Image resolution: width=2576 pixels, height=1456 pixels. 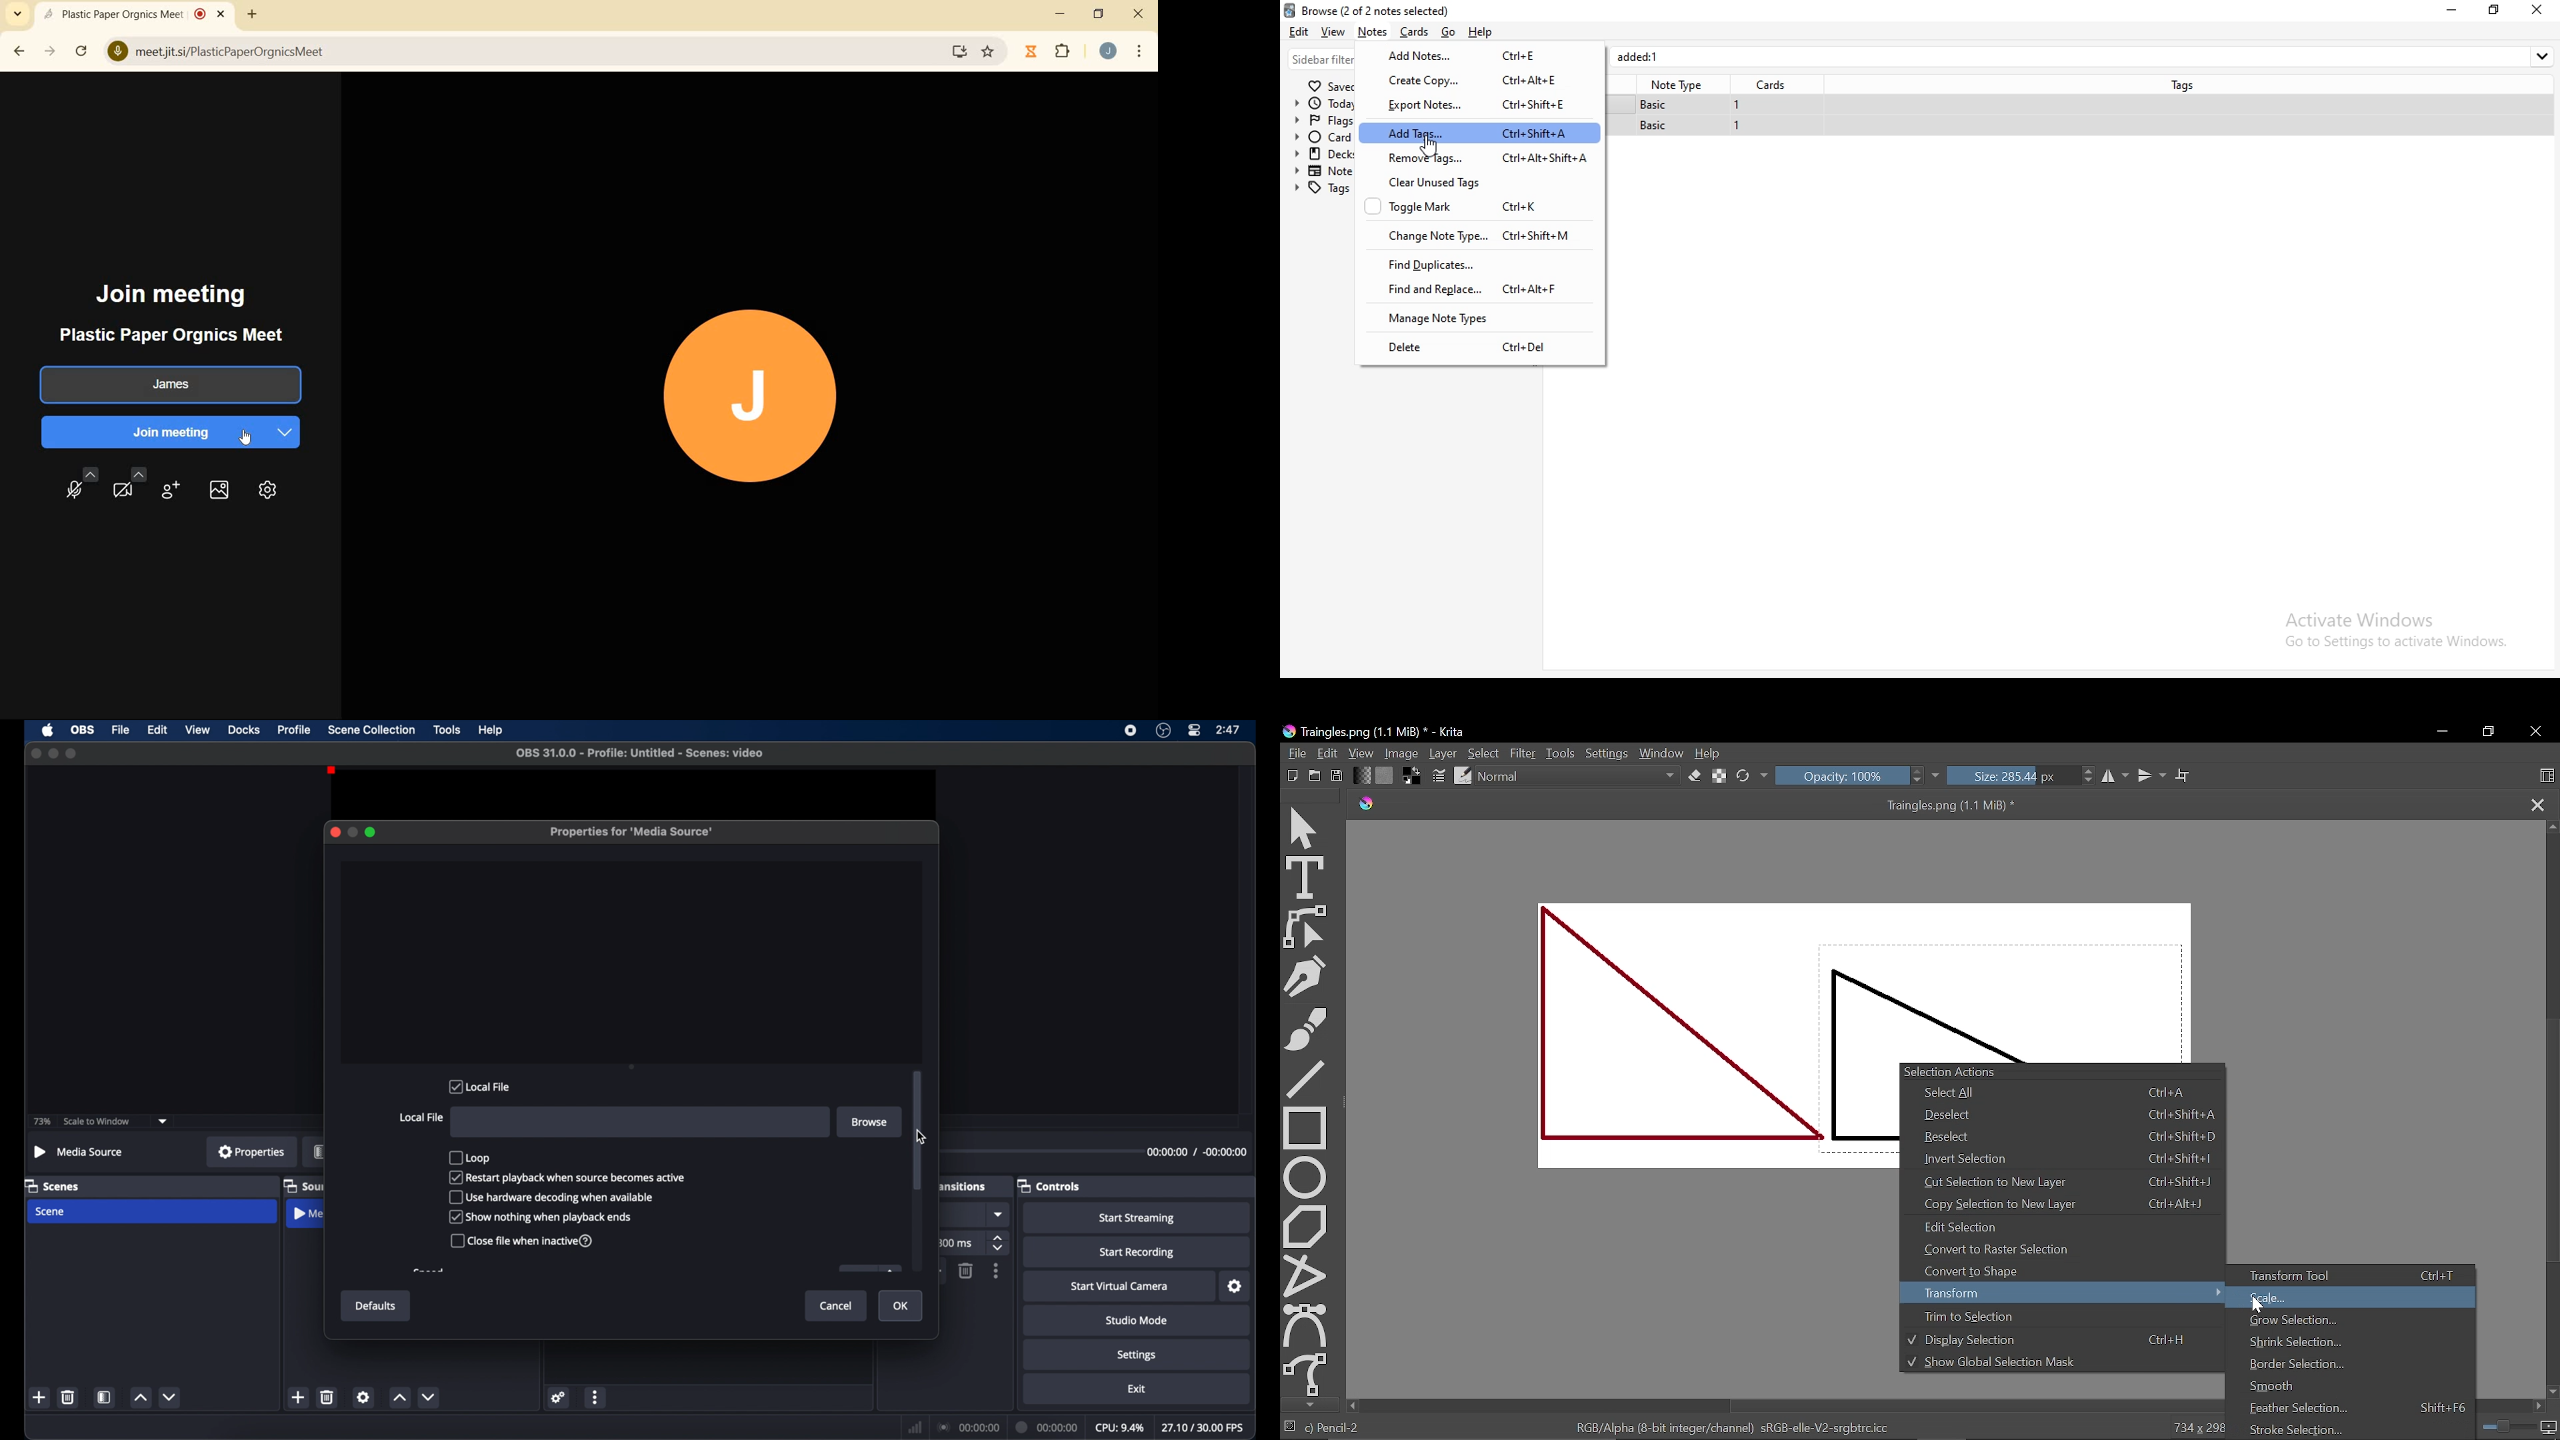 I want to click on cards, so click(x=1412, y=32).